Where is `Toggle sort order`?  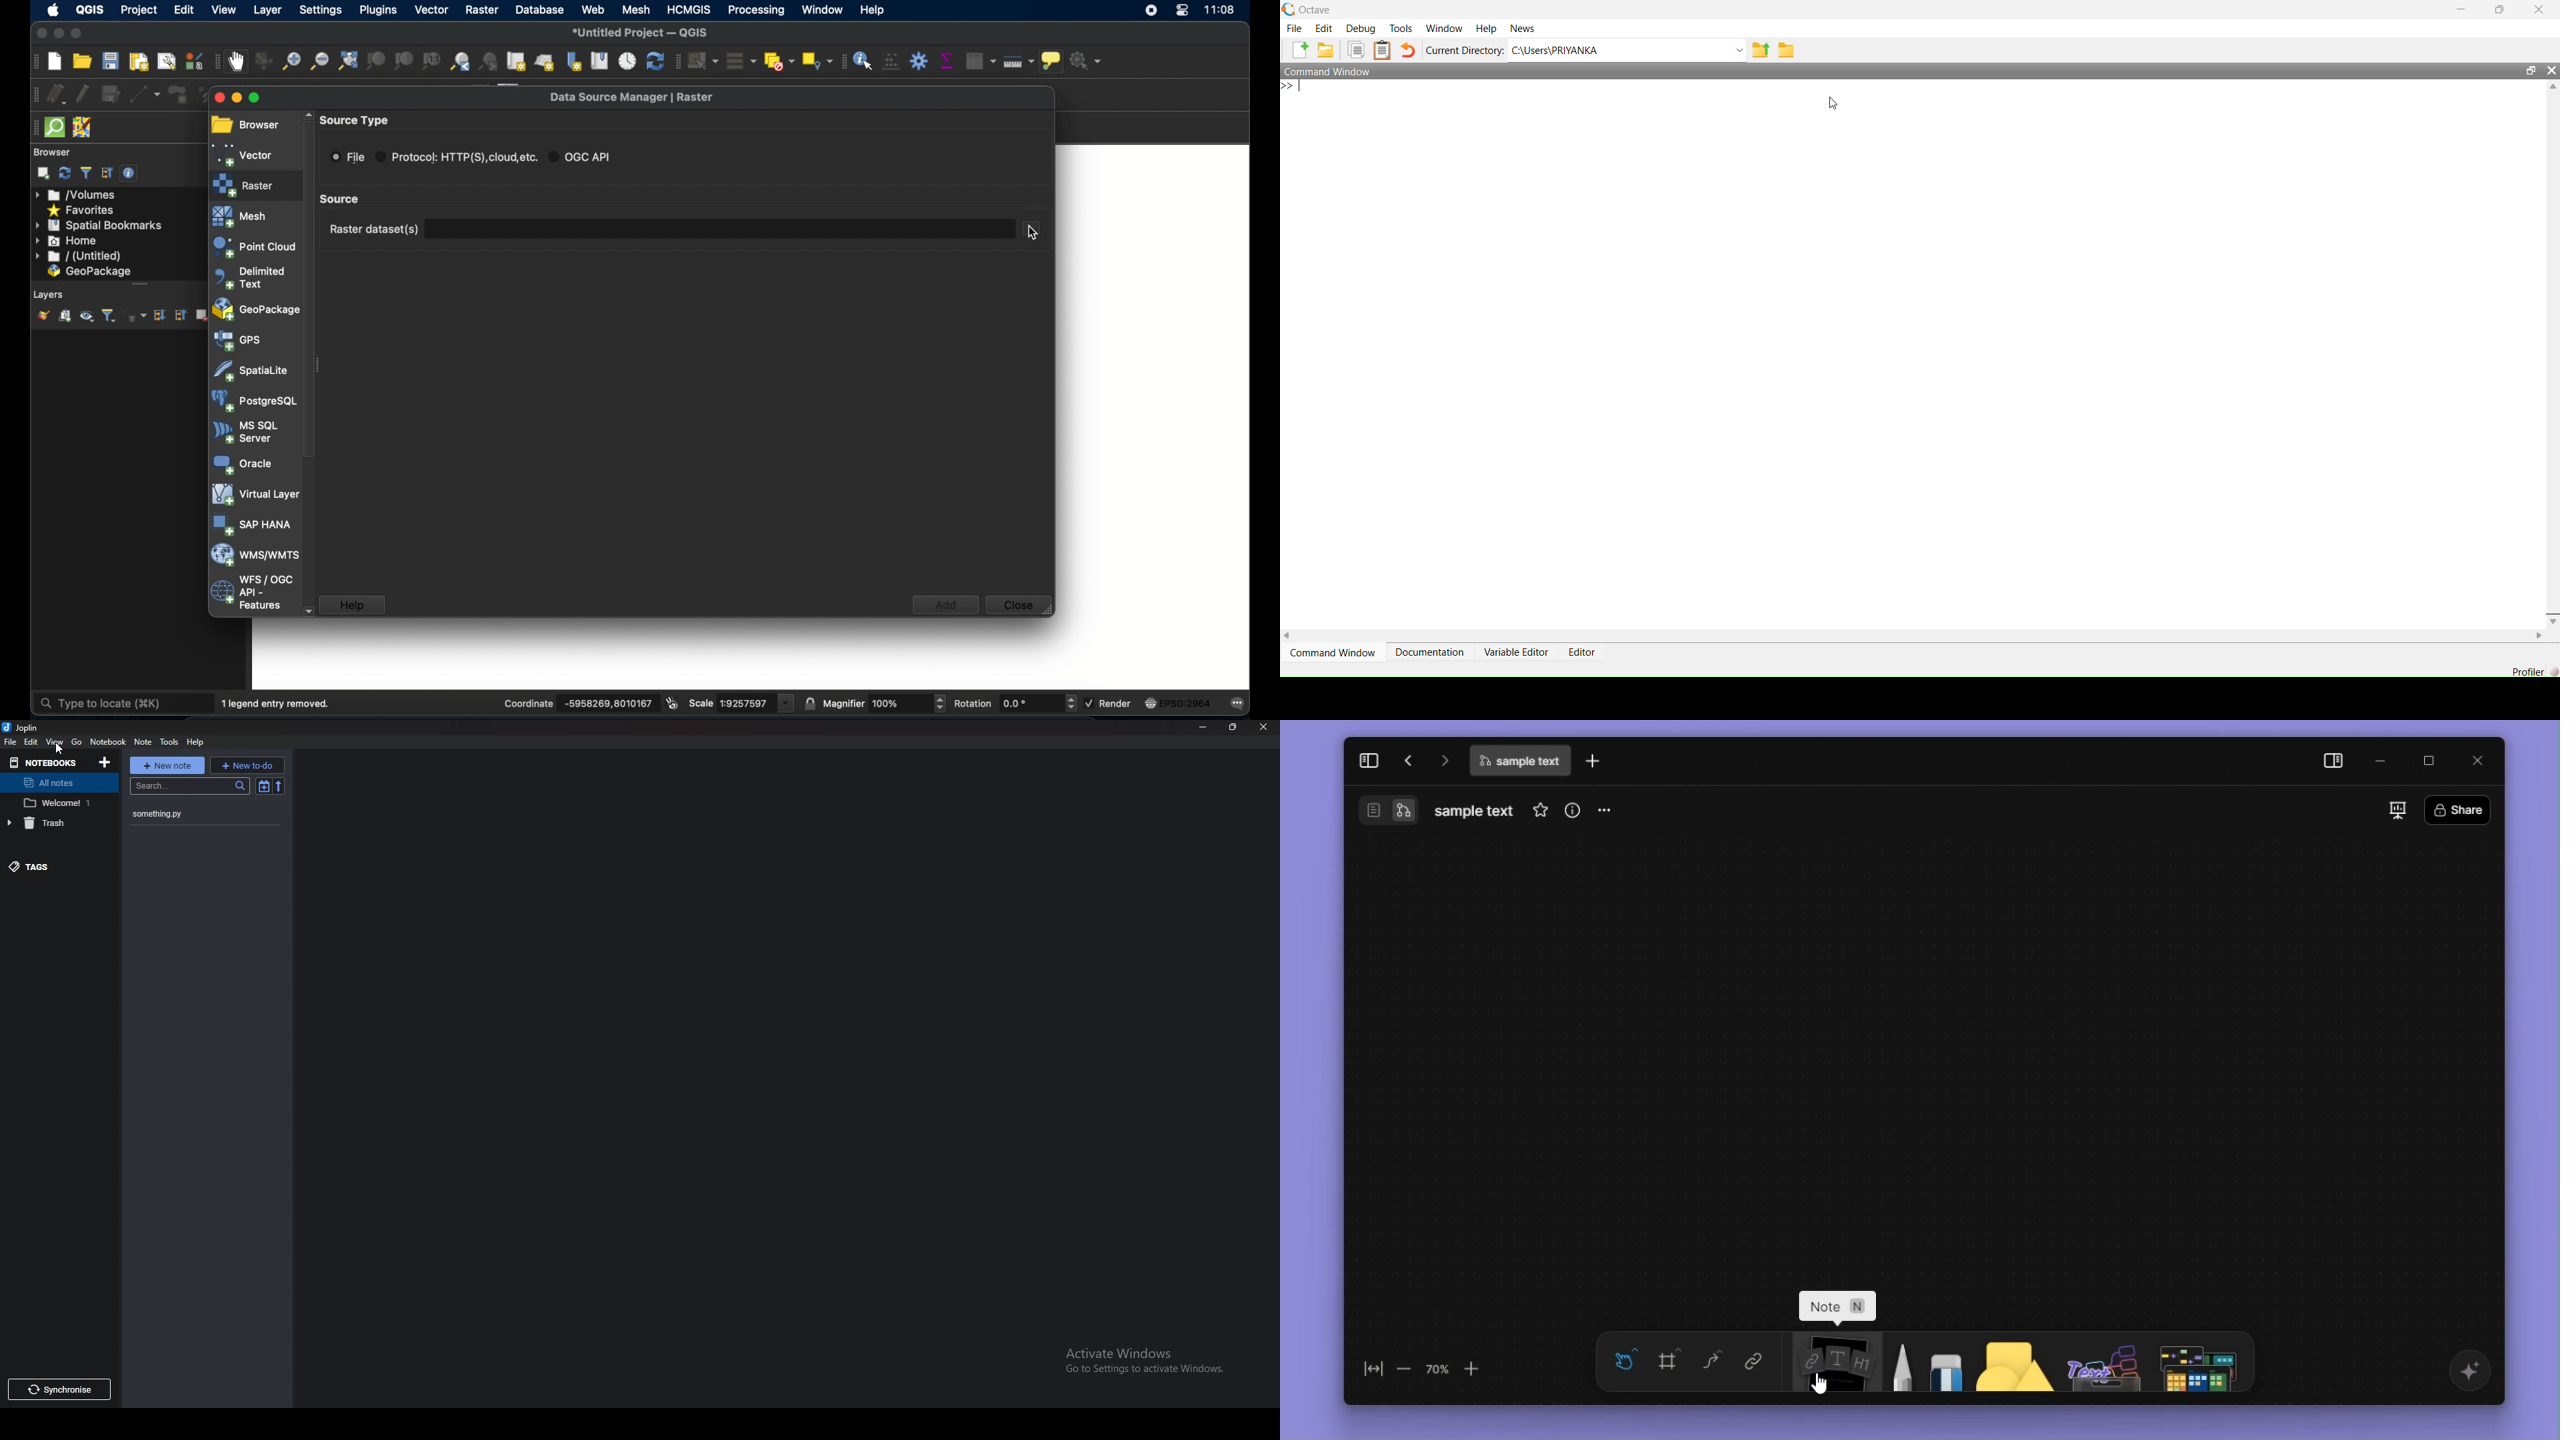 Toggle sort order is located at coordinates (264, 787).